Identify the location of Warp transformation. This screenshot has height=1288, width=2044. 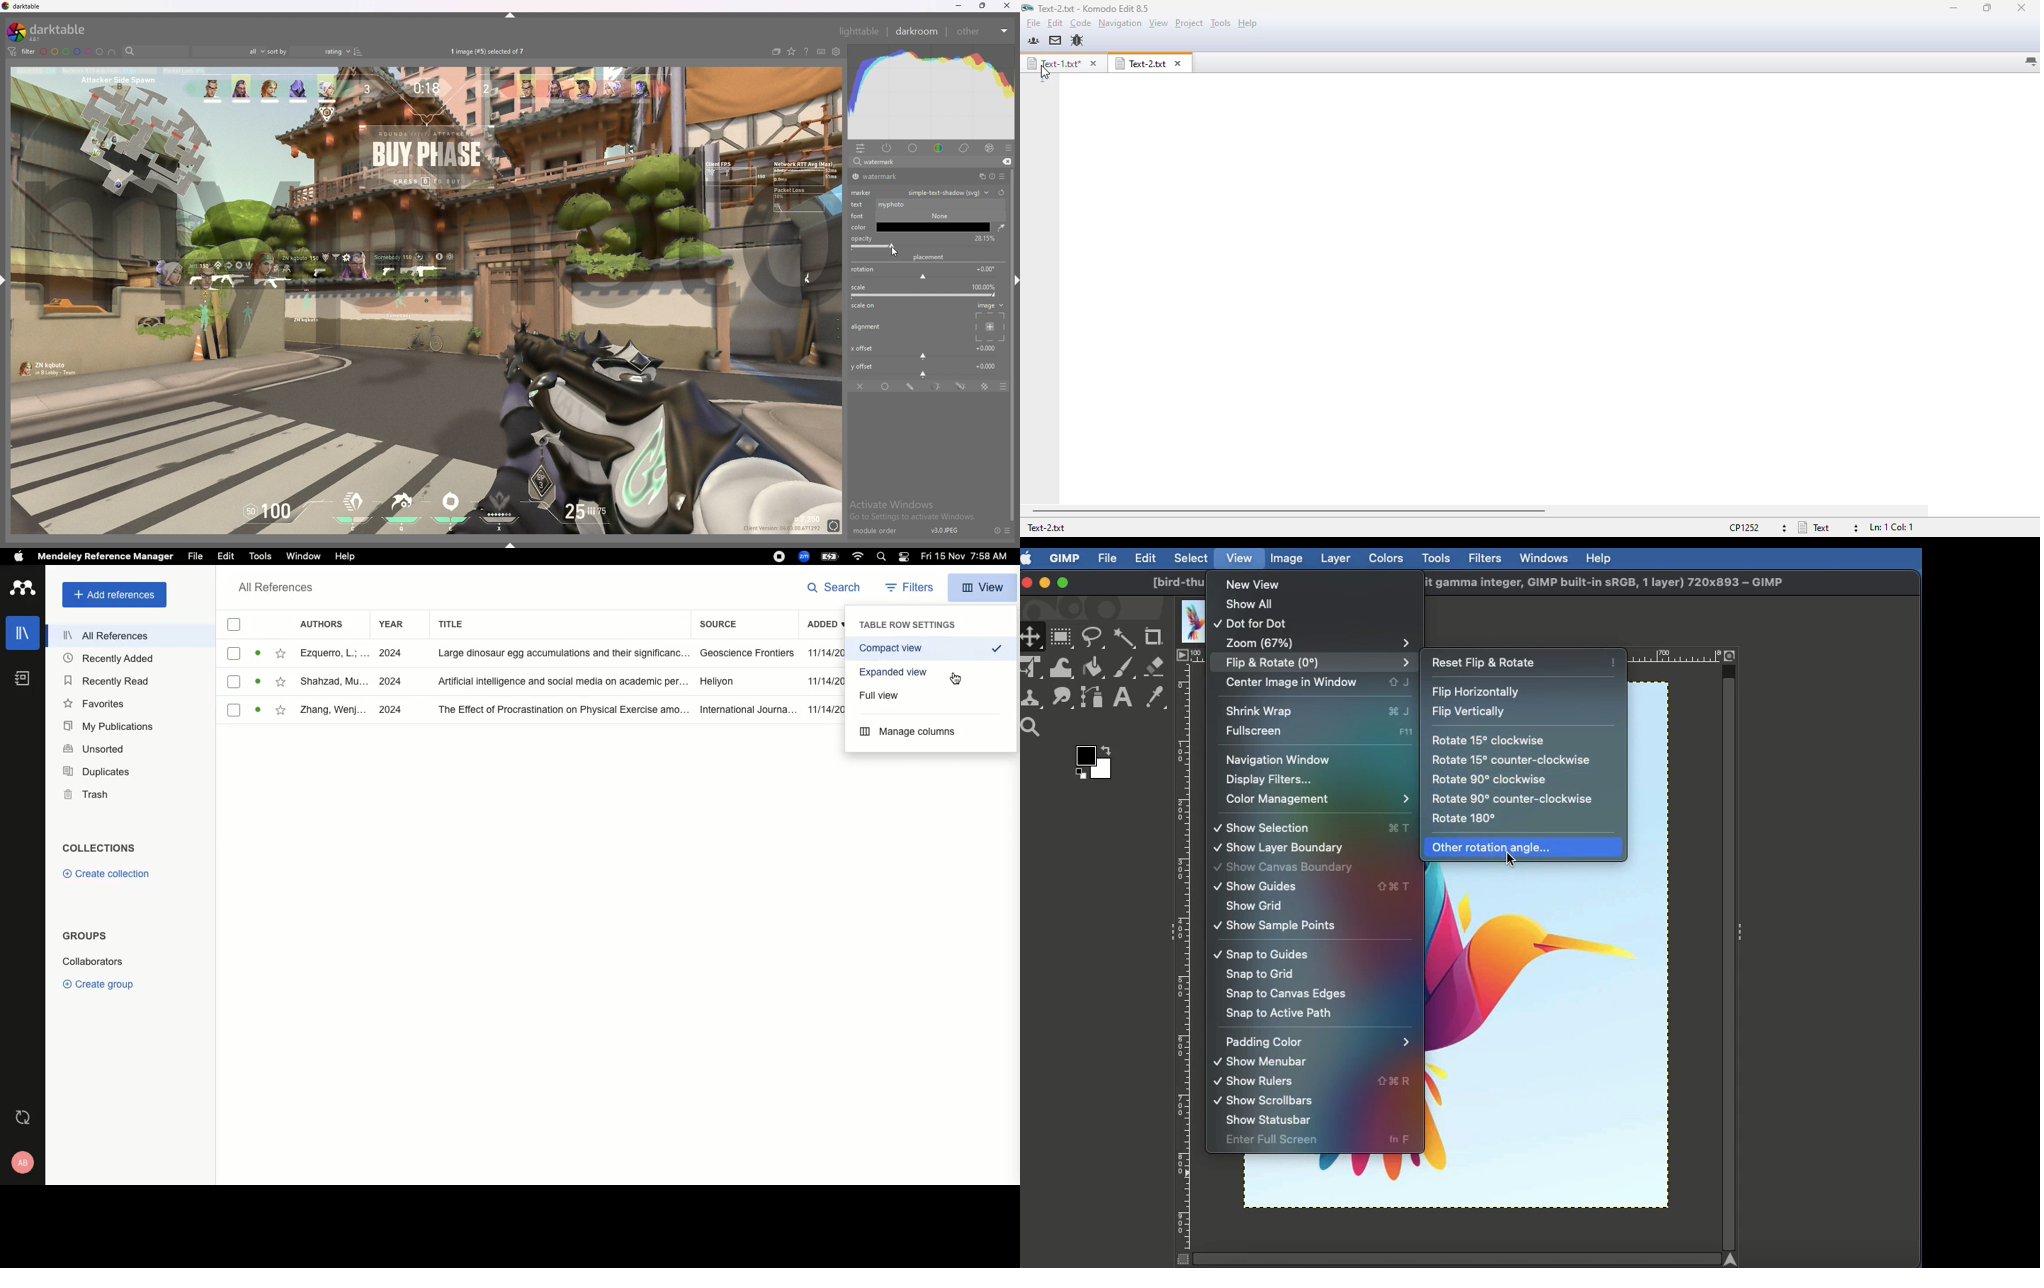
(1062, 667).